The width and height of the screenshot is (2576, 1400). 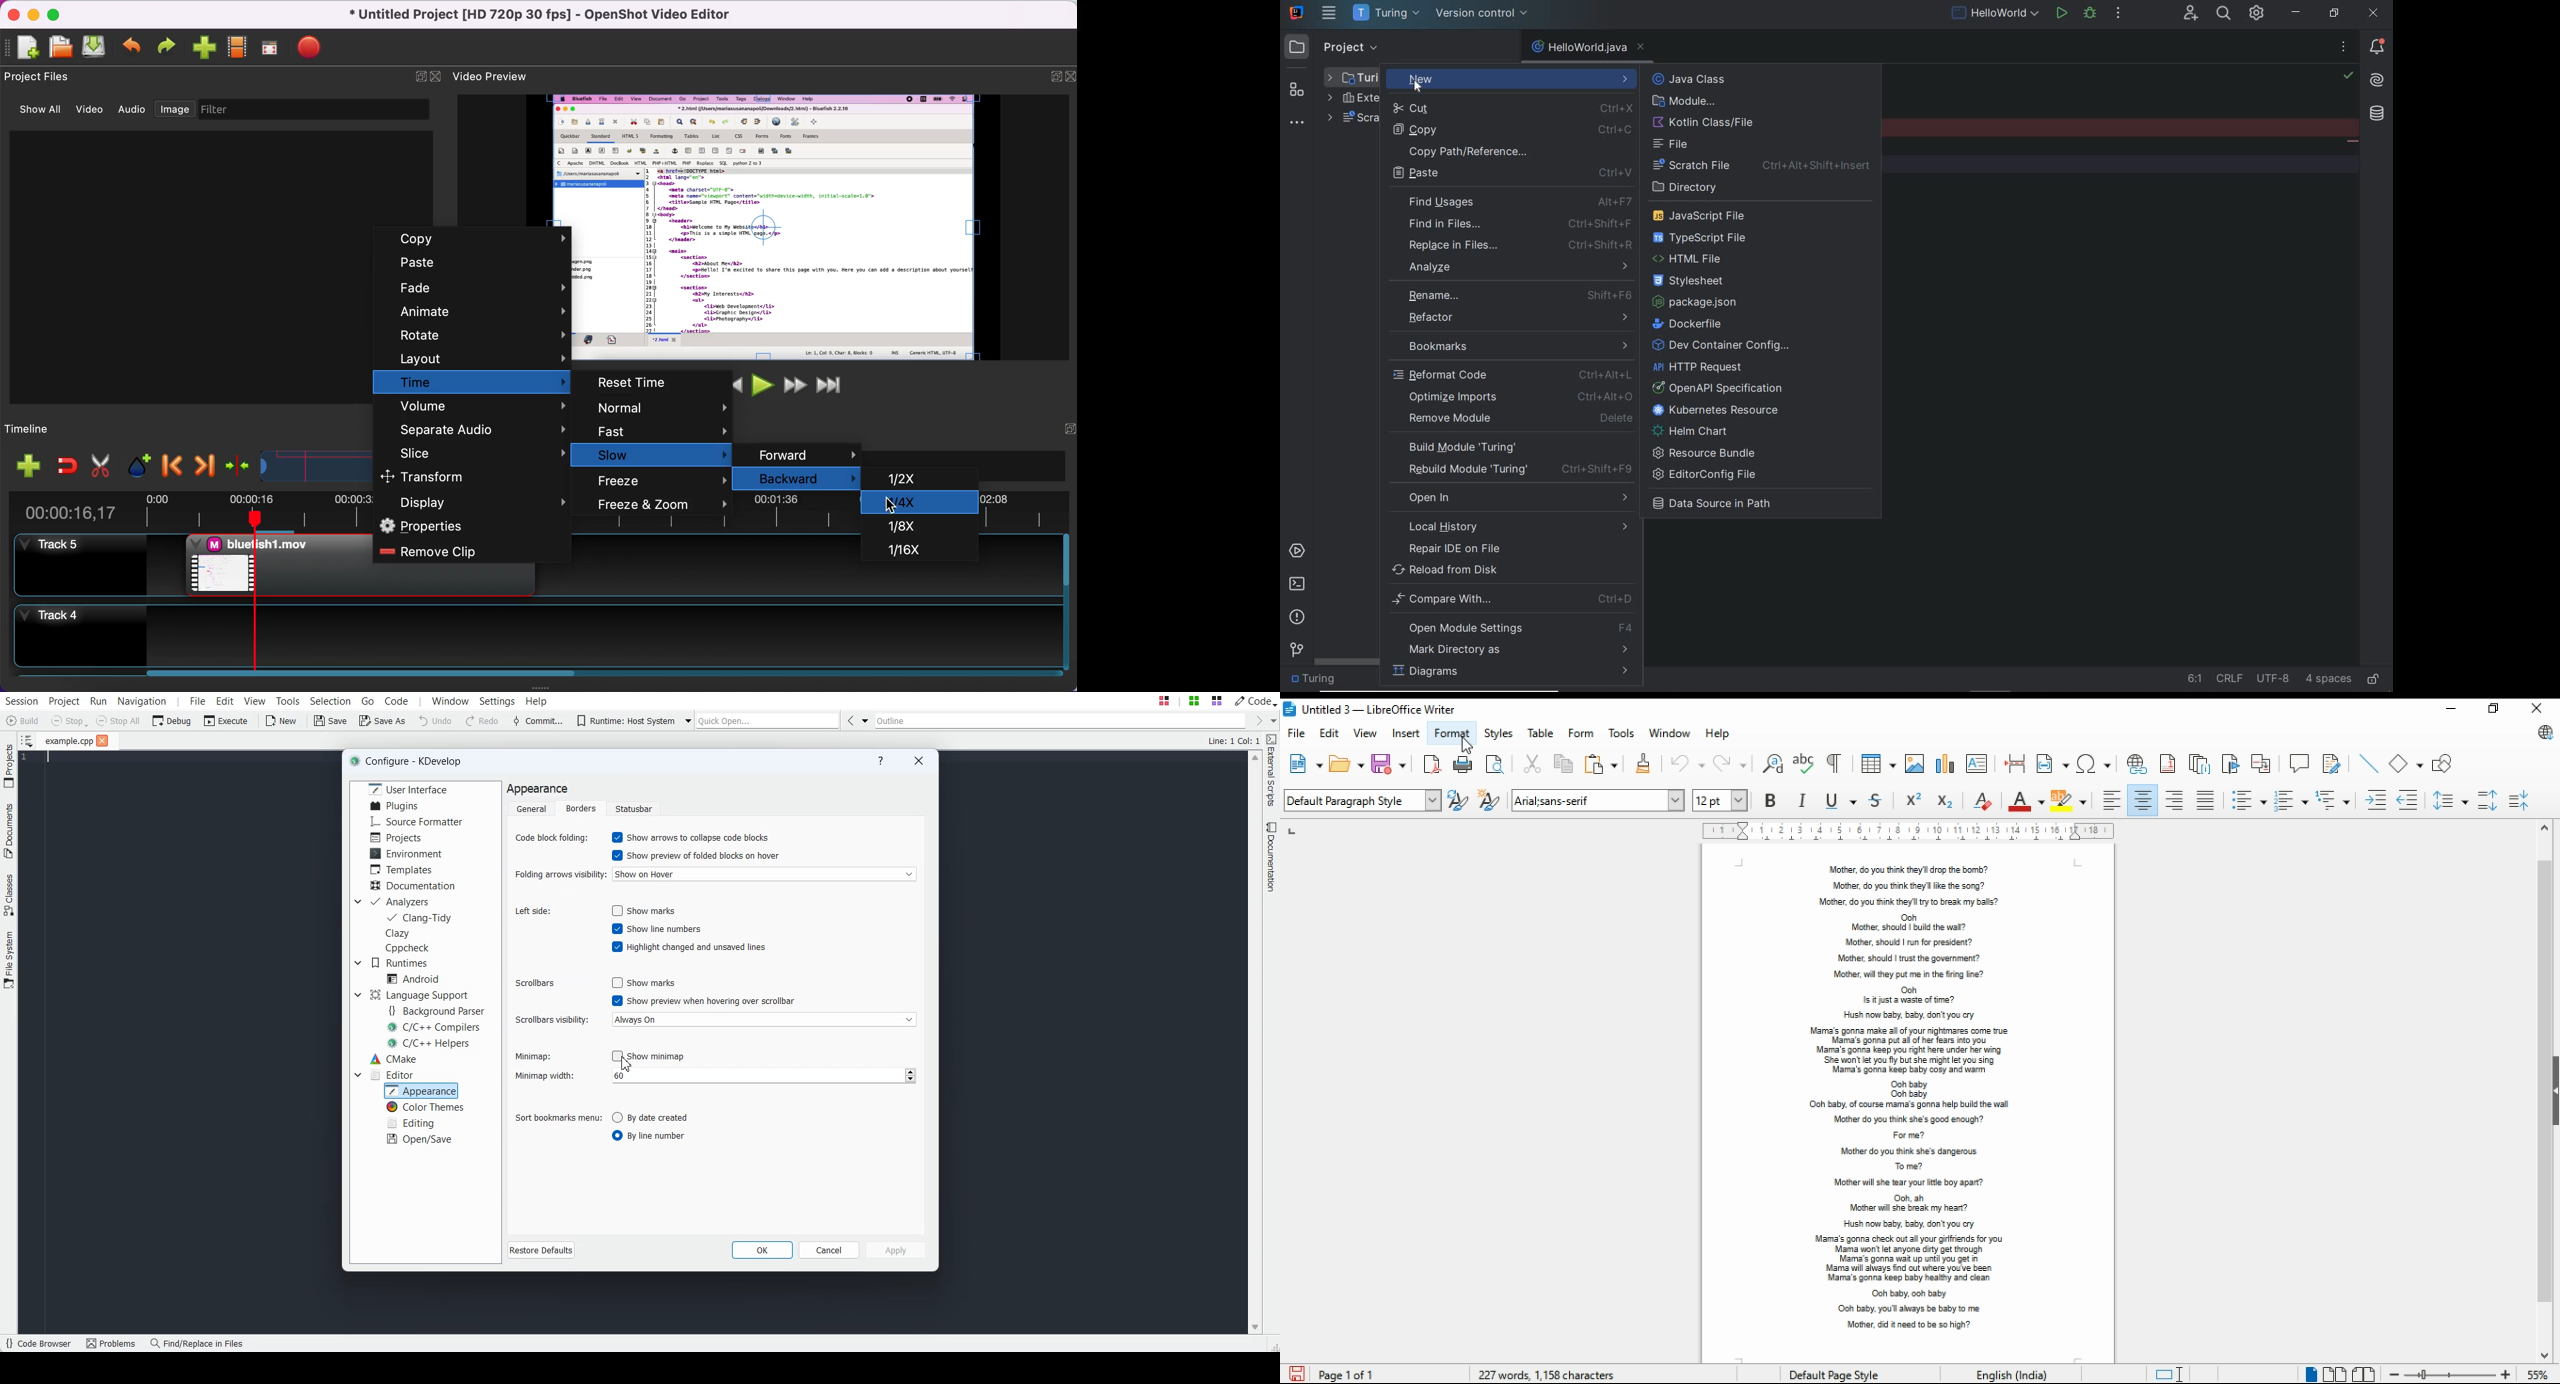 What do you see at coordinates (2261, 764) in the screenshot?
I see `insert cross-reference` at bounding box center [2261, 764].